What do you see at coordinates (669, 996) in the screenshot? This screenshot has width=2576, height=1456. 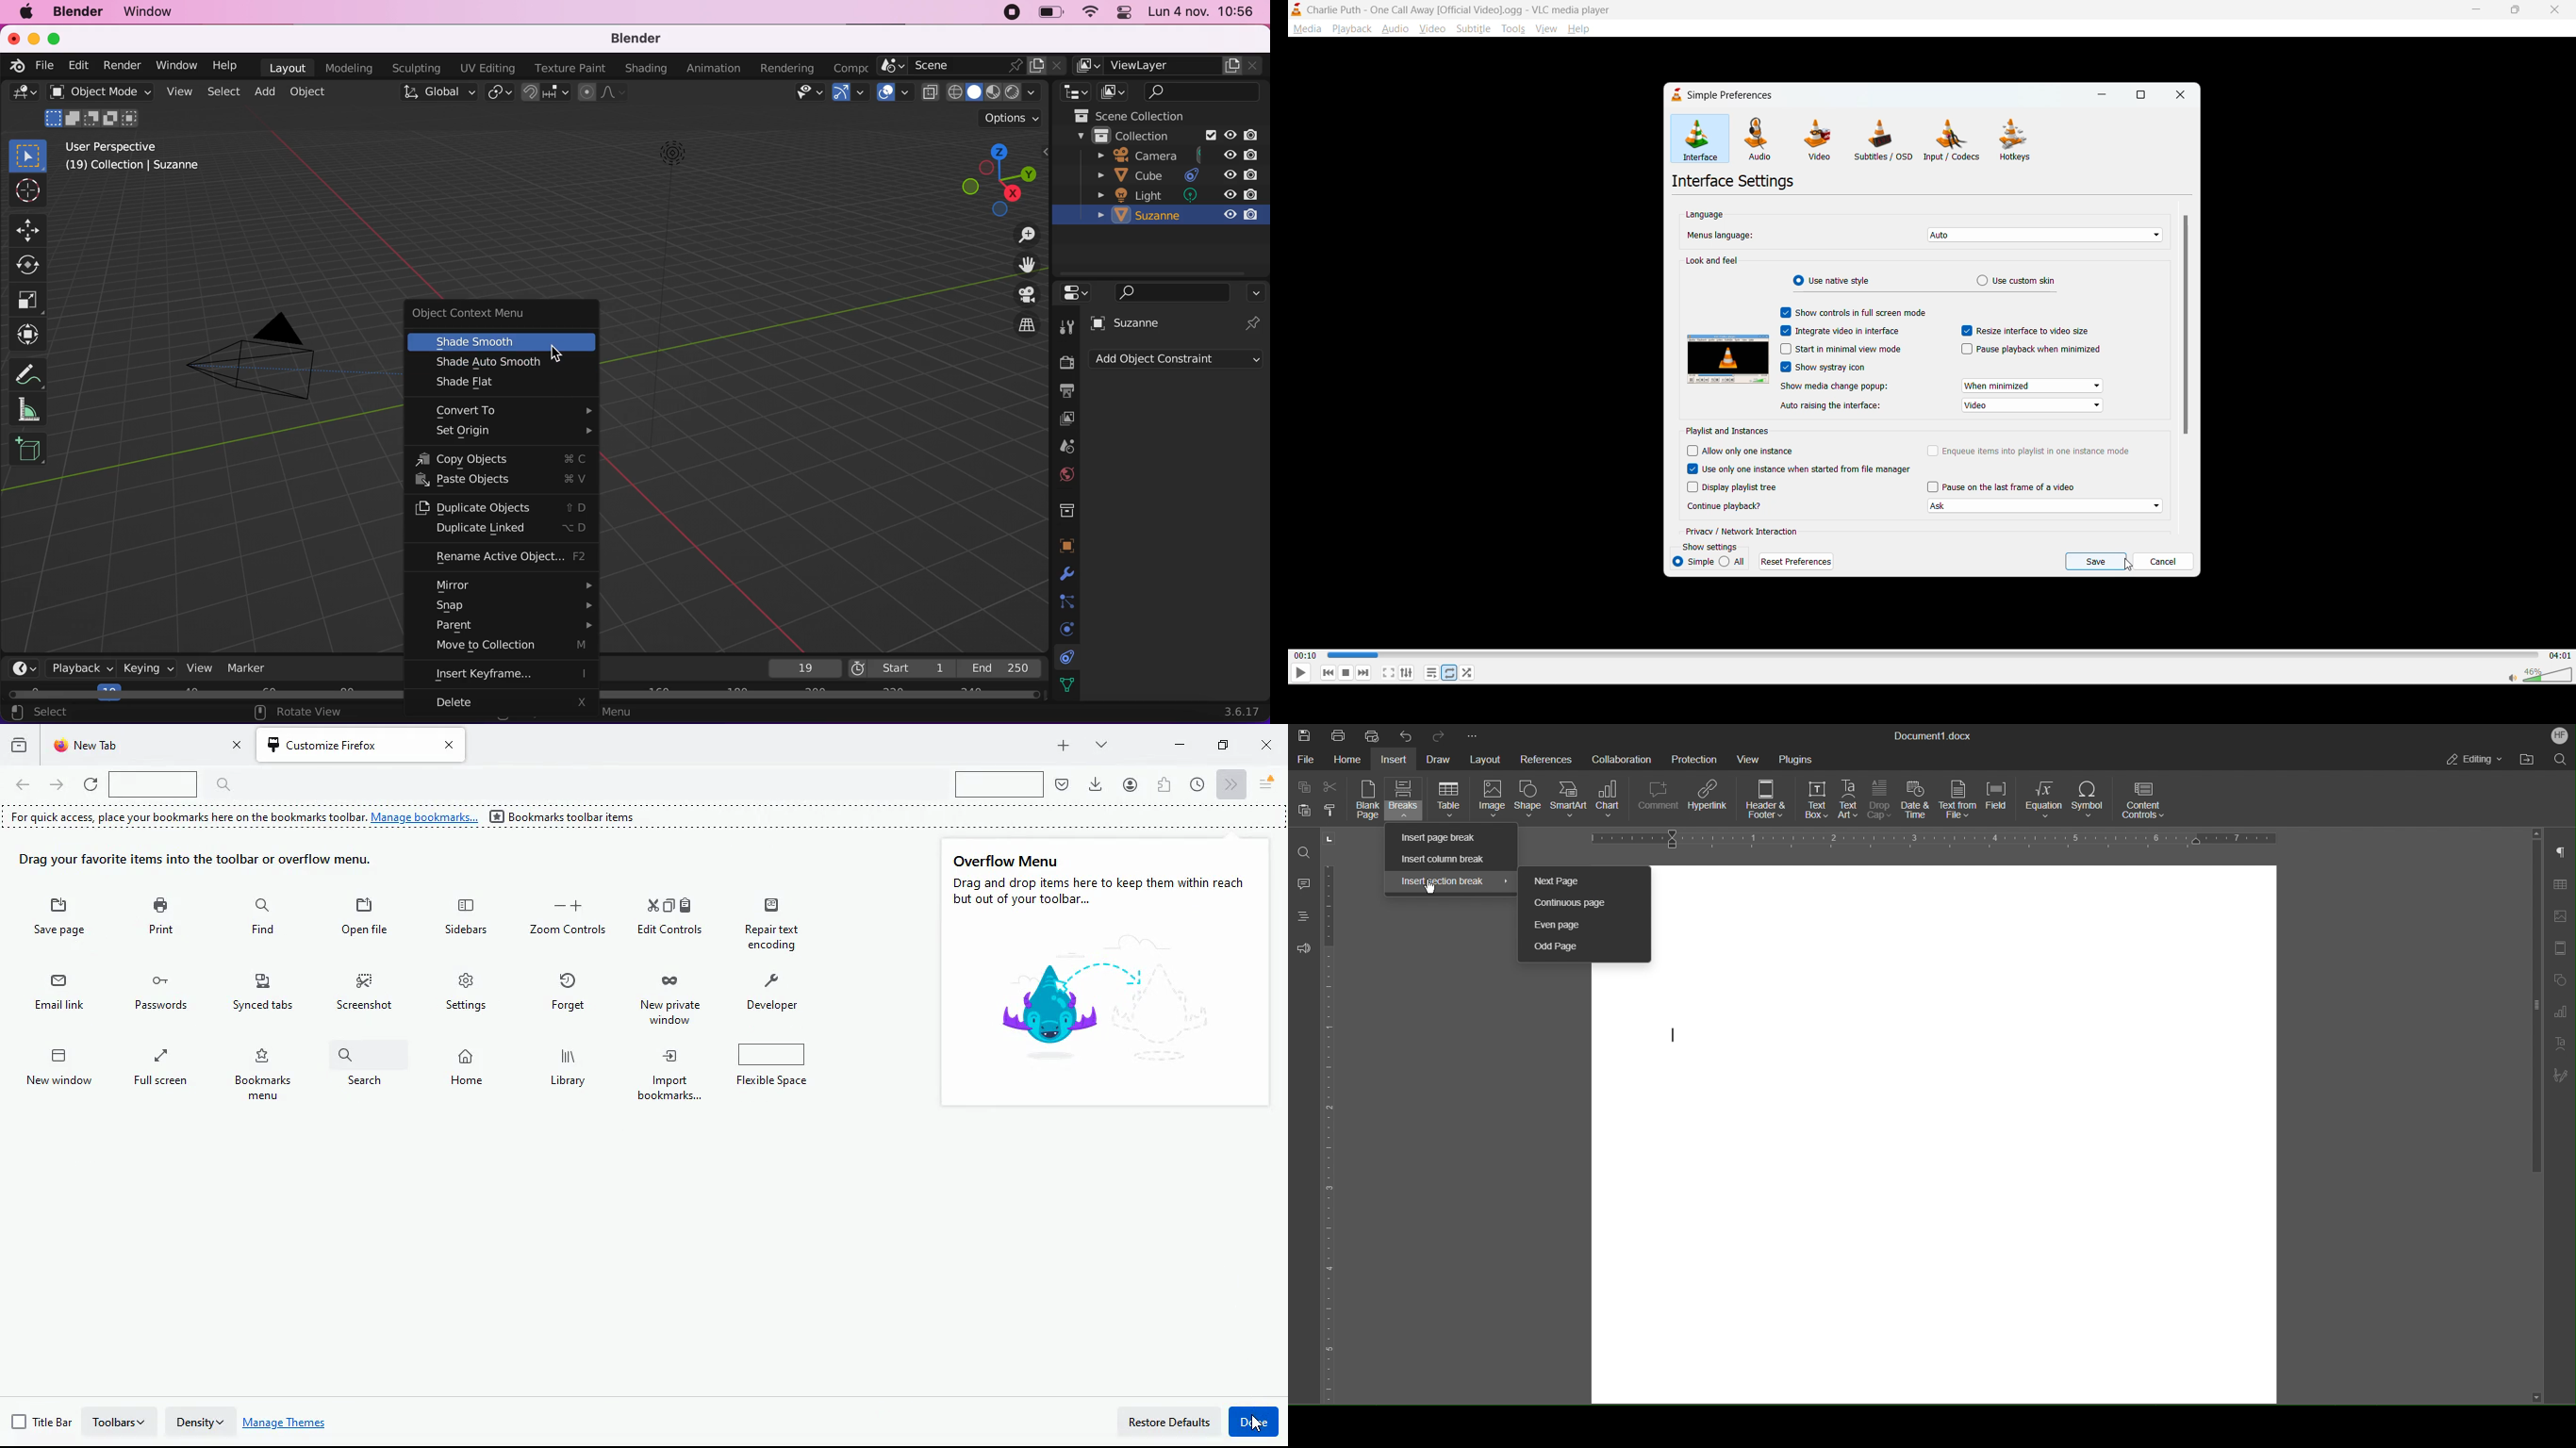 I see `forget` at bounding box center [669, 996].